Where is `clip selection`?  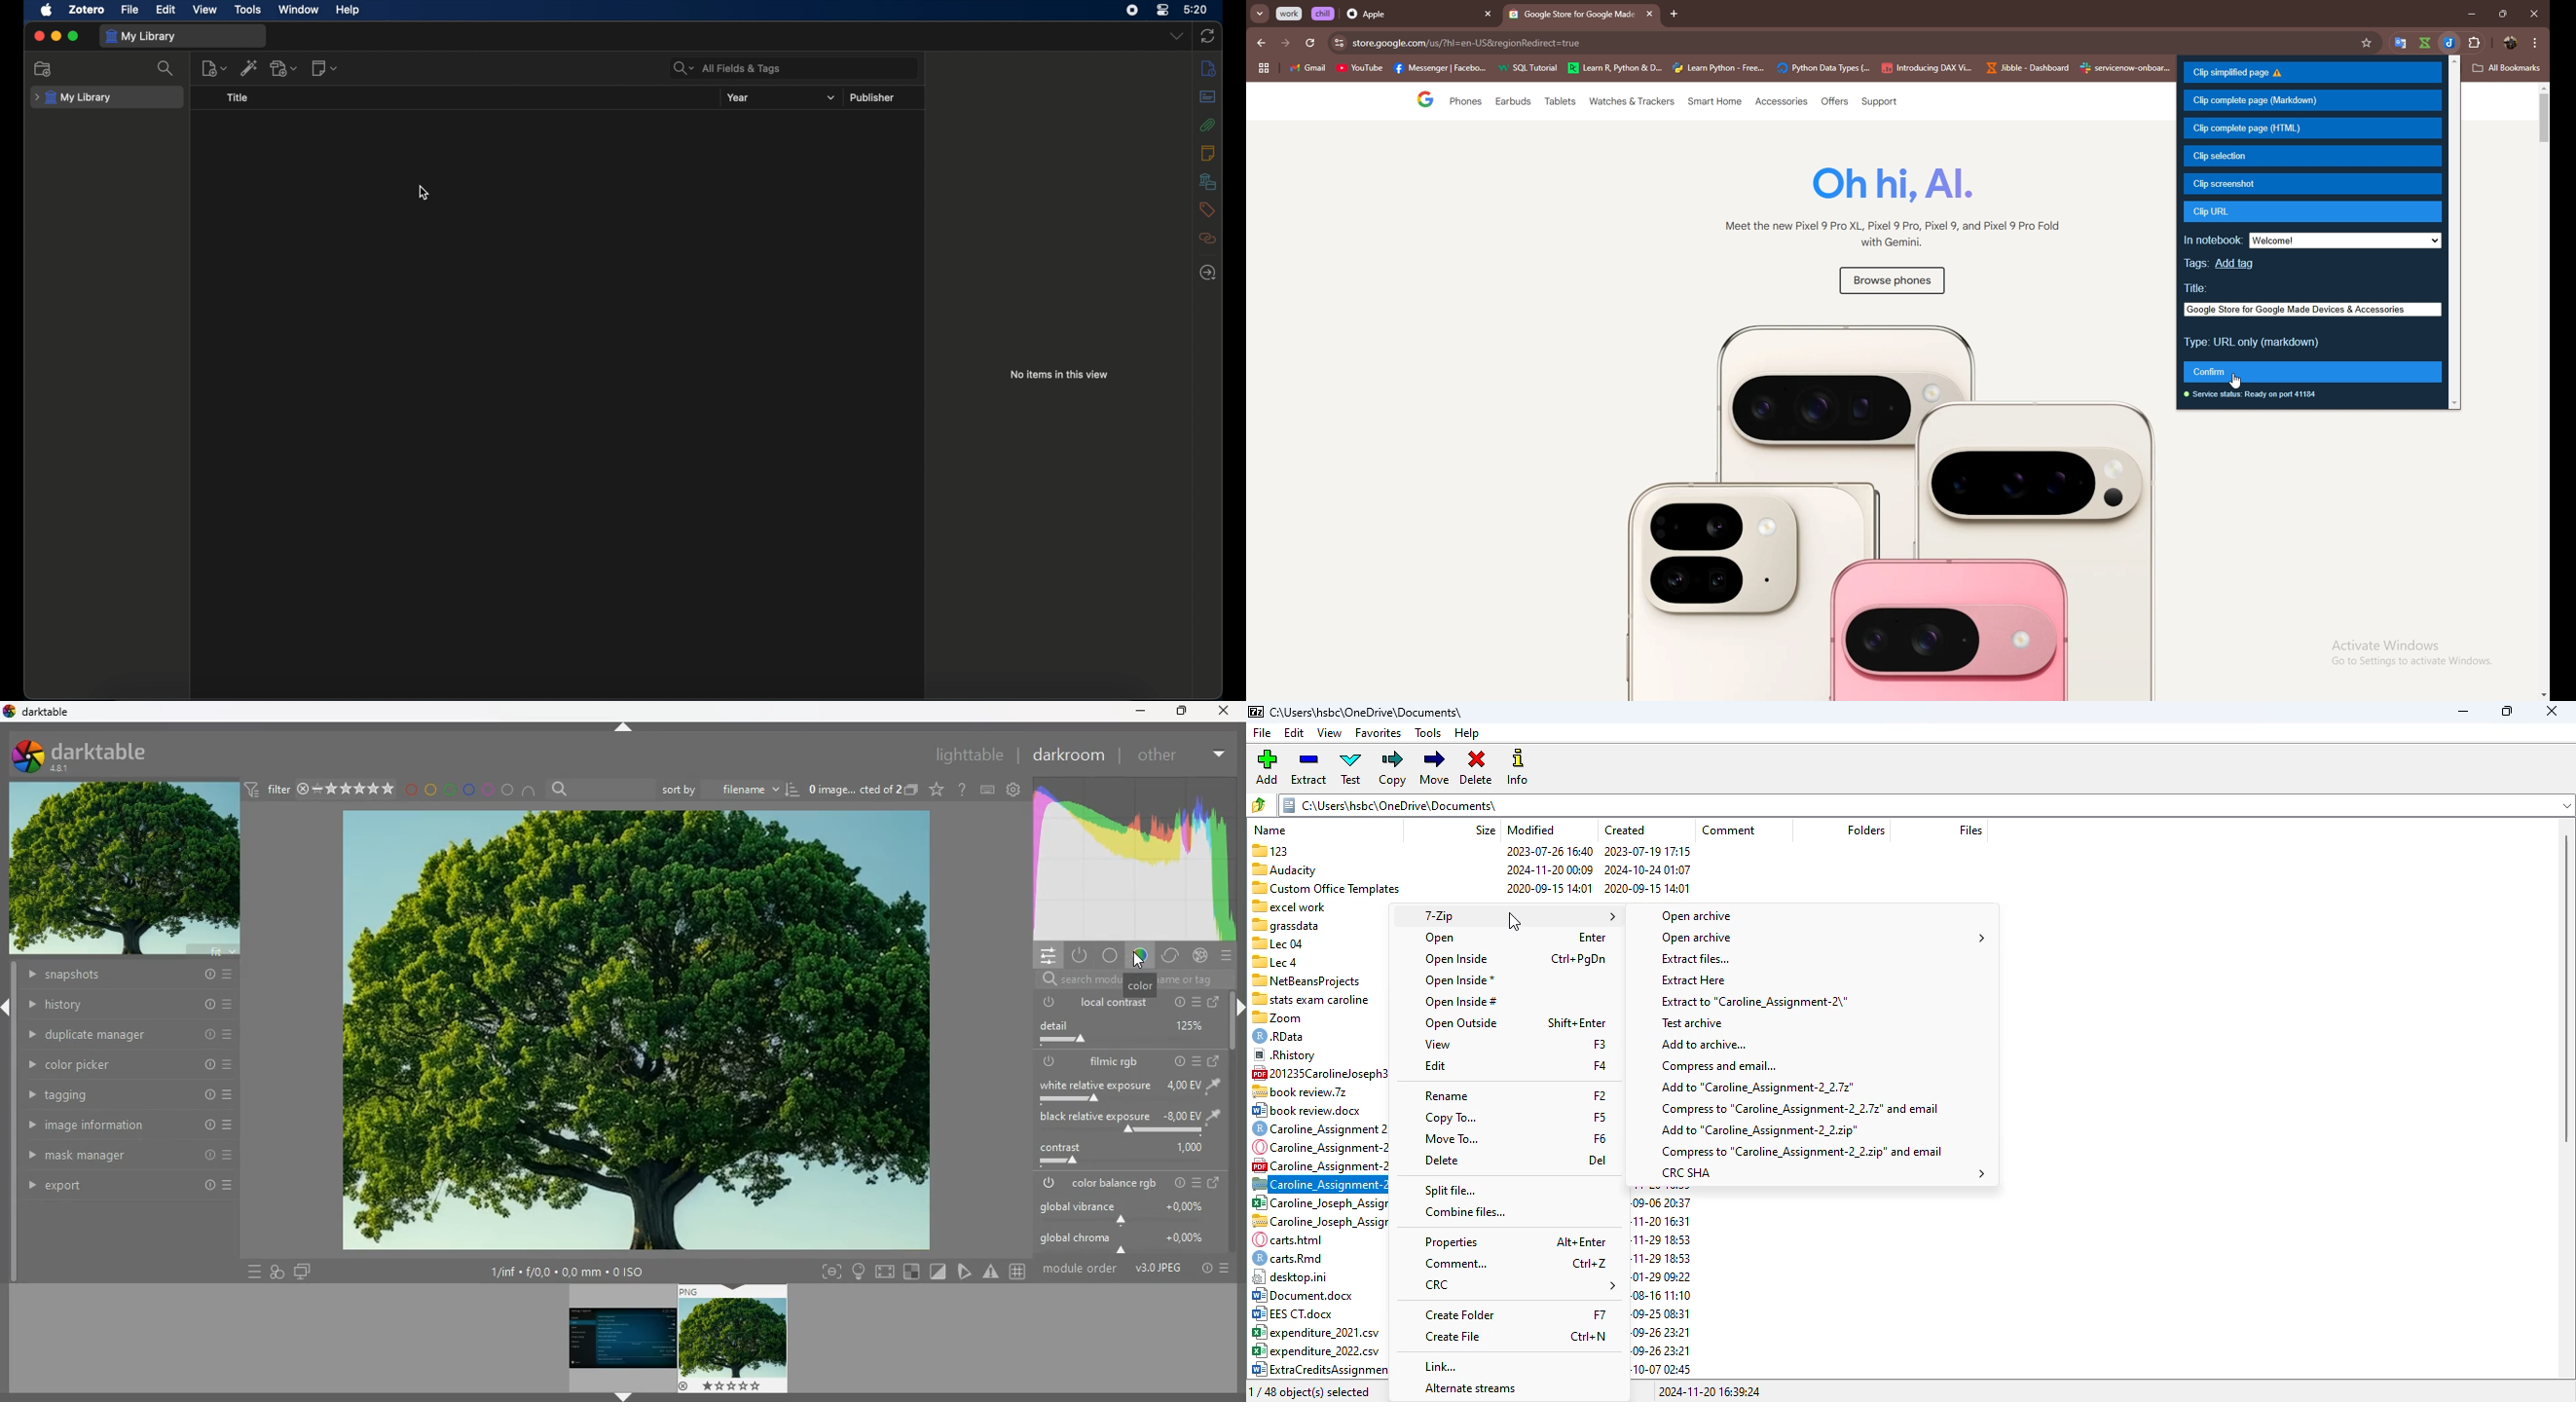 clip selection is located at coordinates (2312, 156).